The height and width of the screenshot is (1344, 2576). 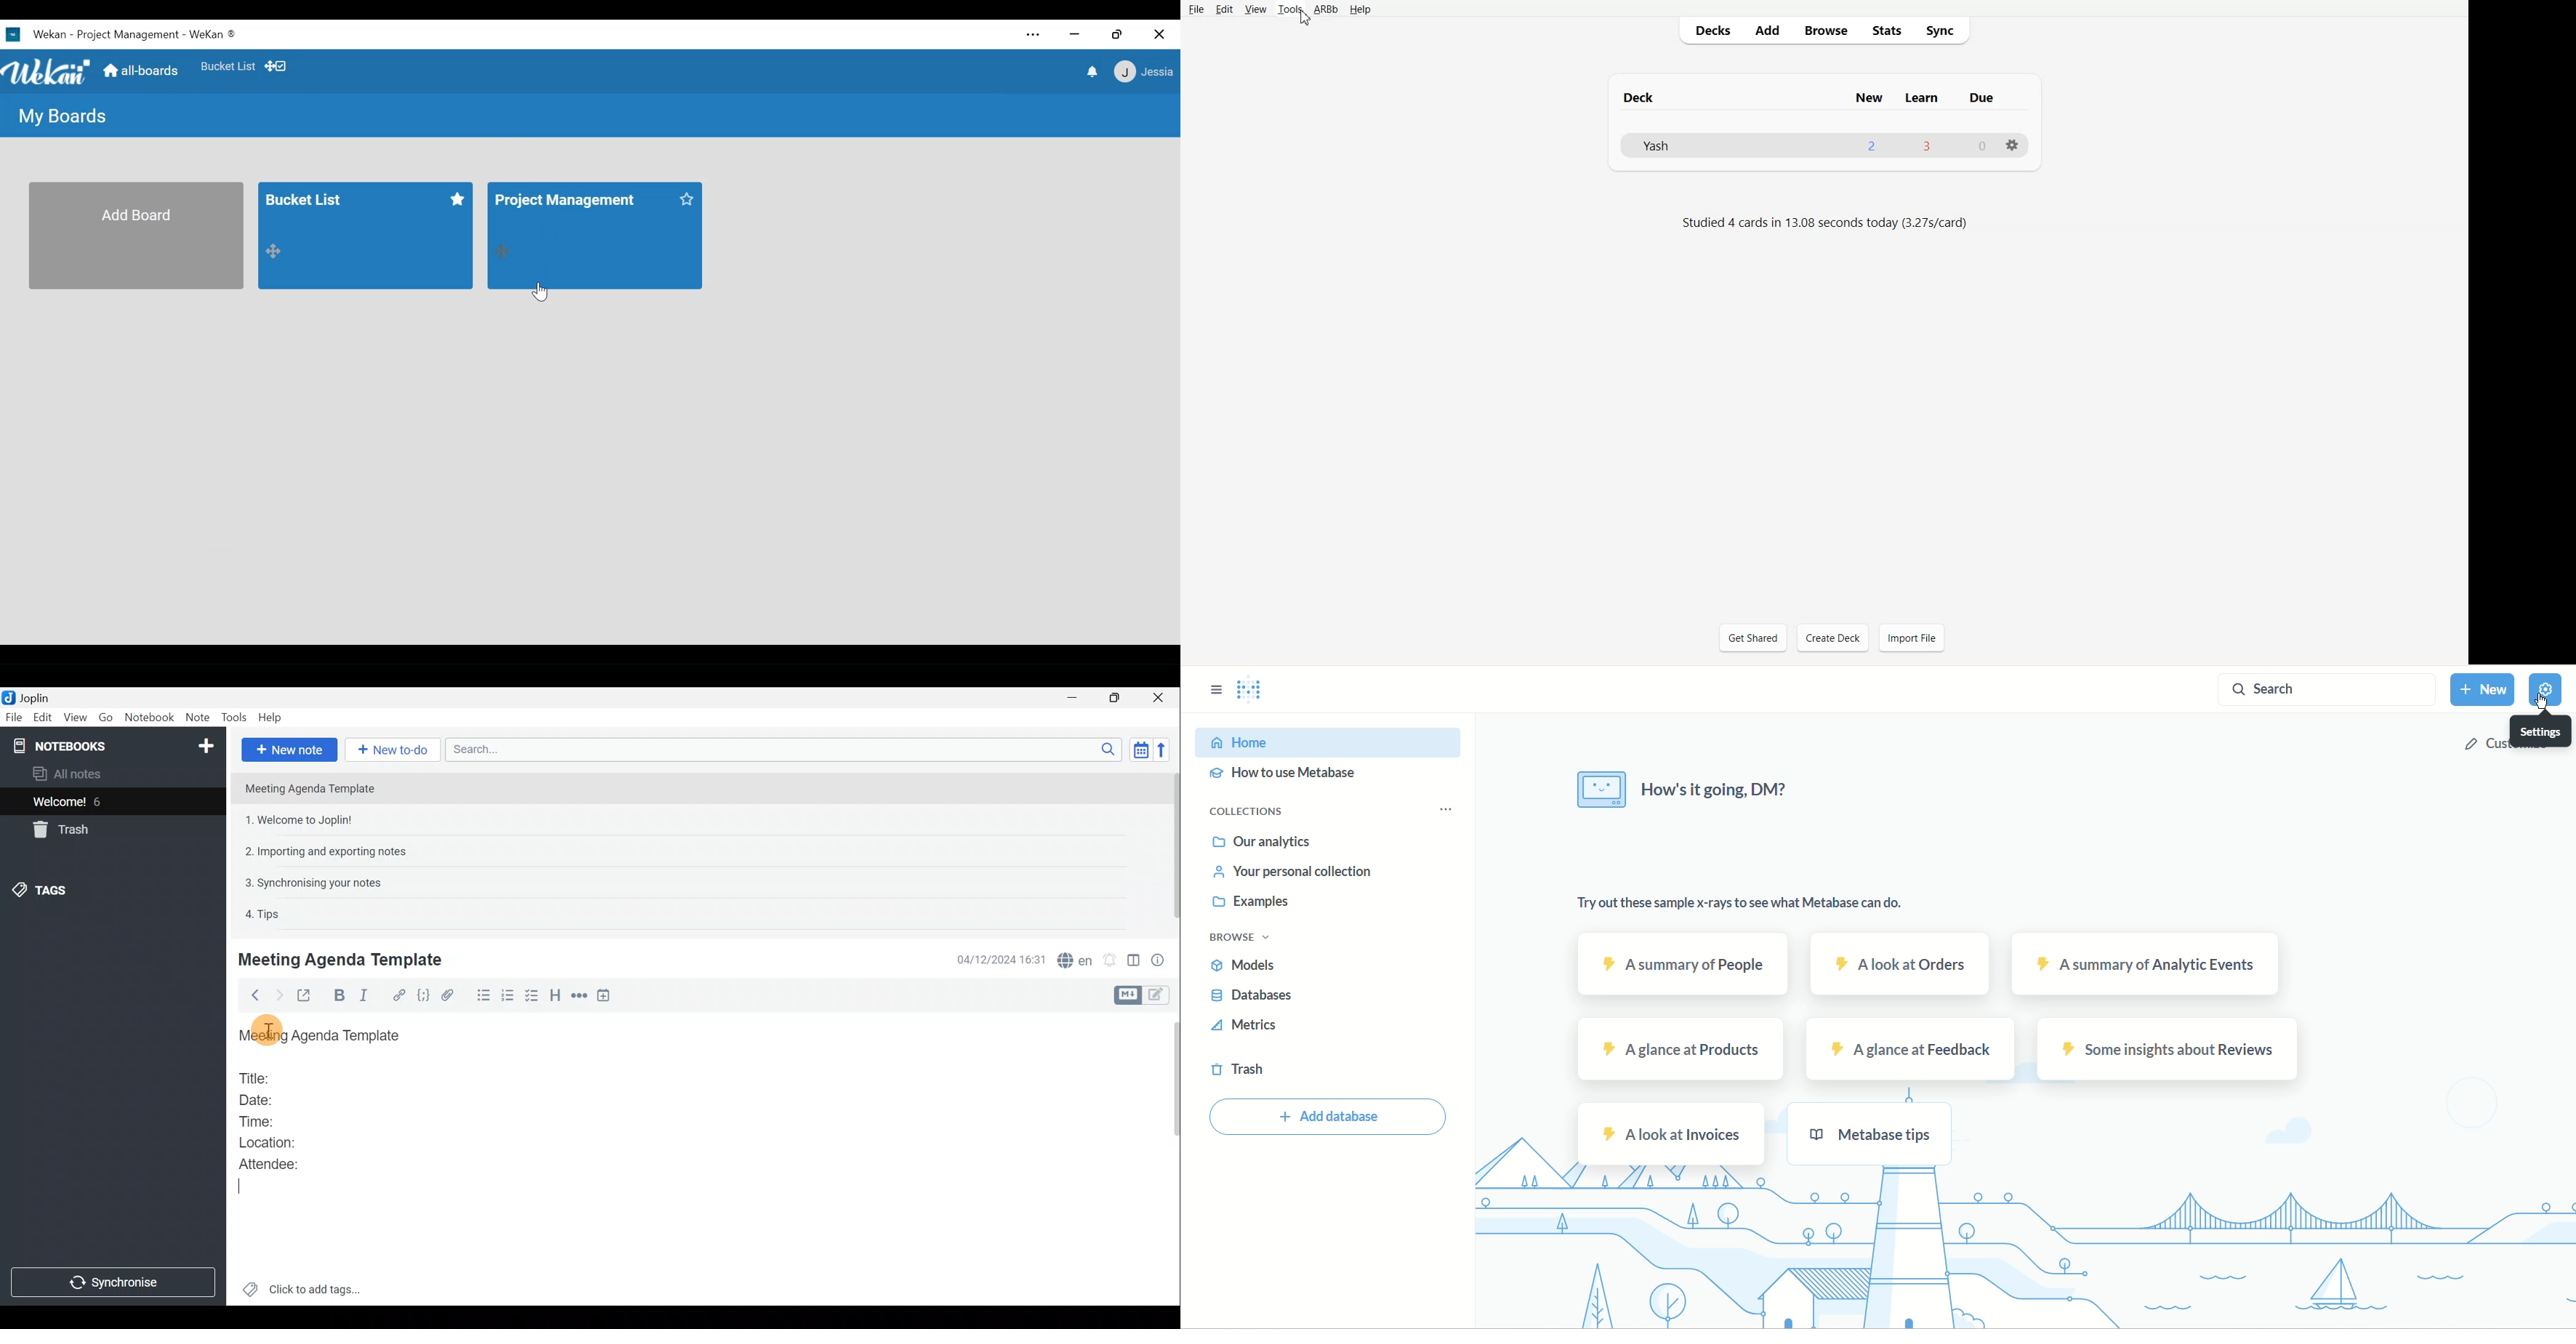 What do you see at coordinates (149, 717) in the screenshot?
I see `Notebook` at bounding box center [149, 717].